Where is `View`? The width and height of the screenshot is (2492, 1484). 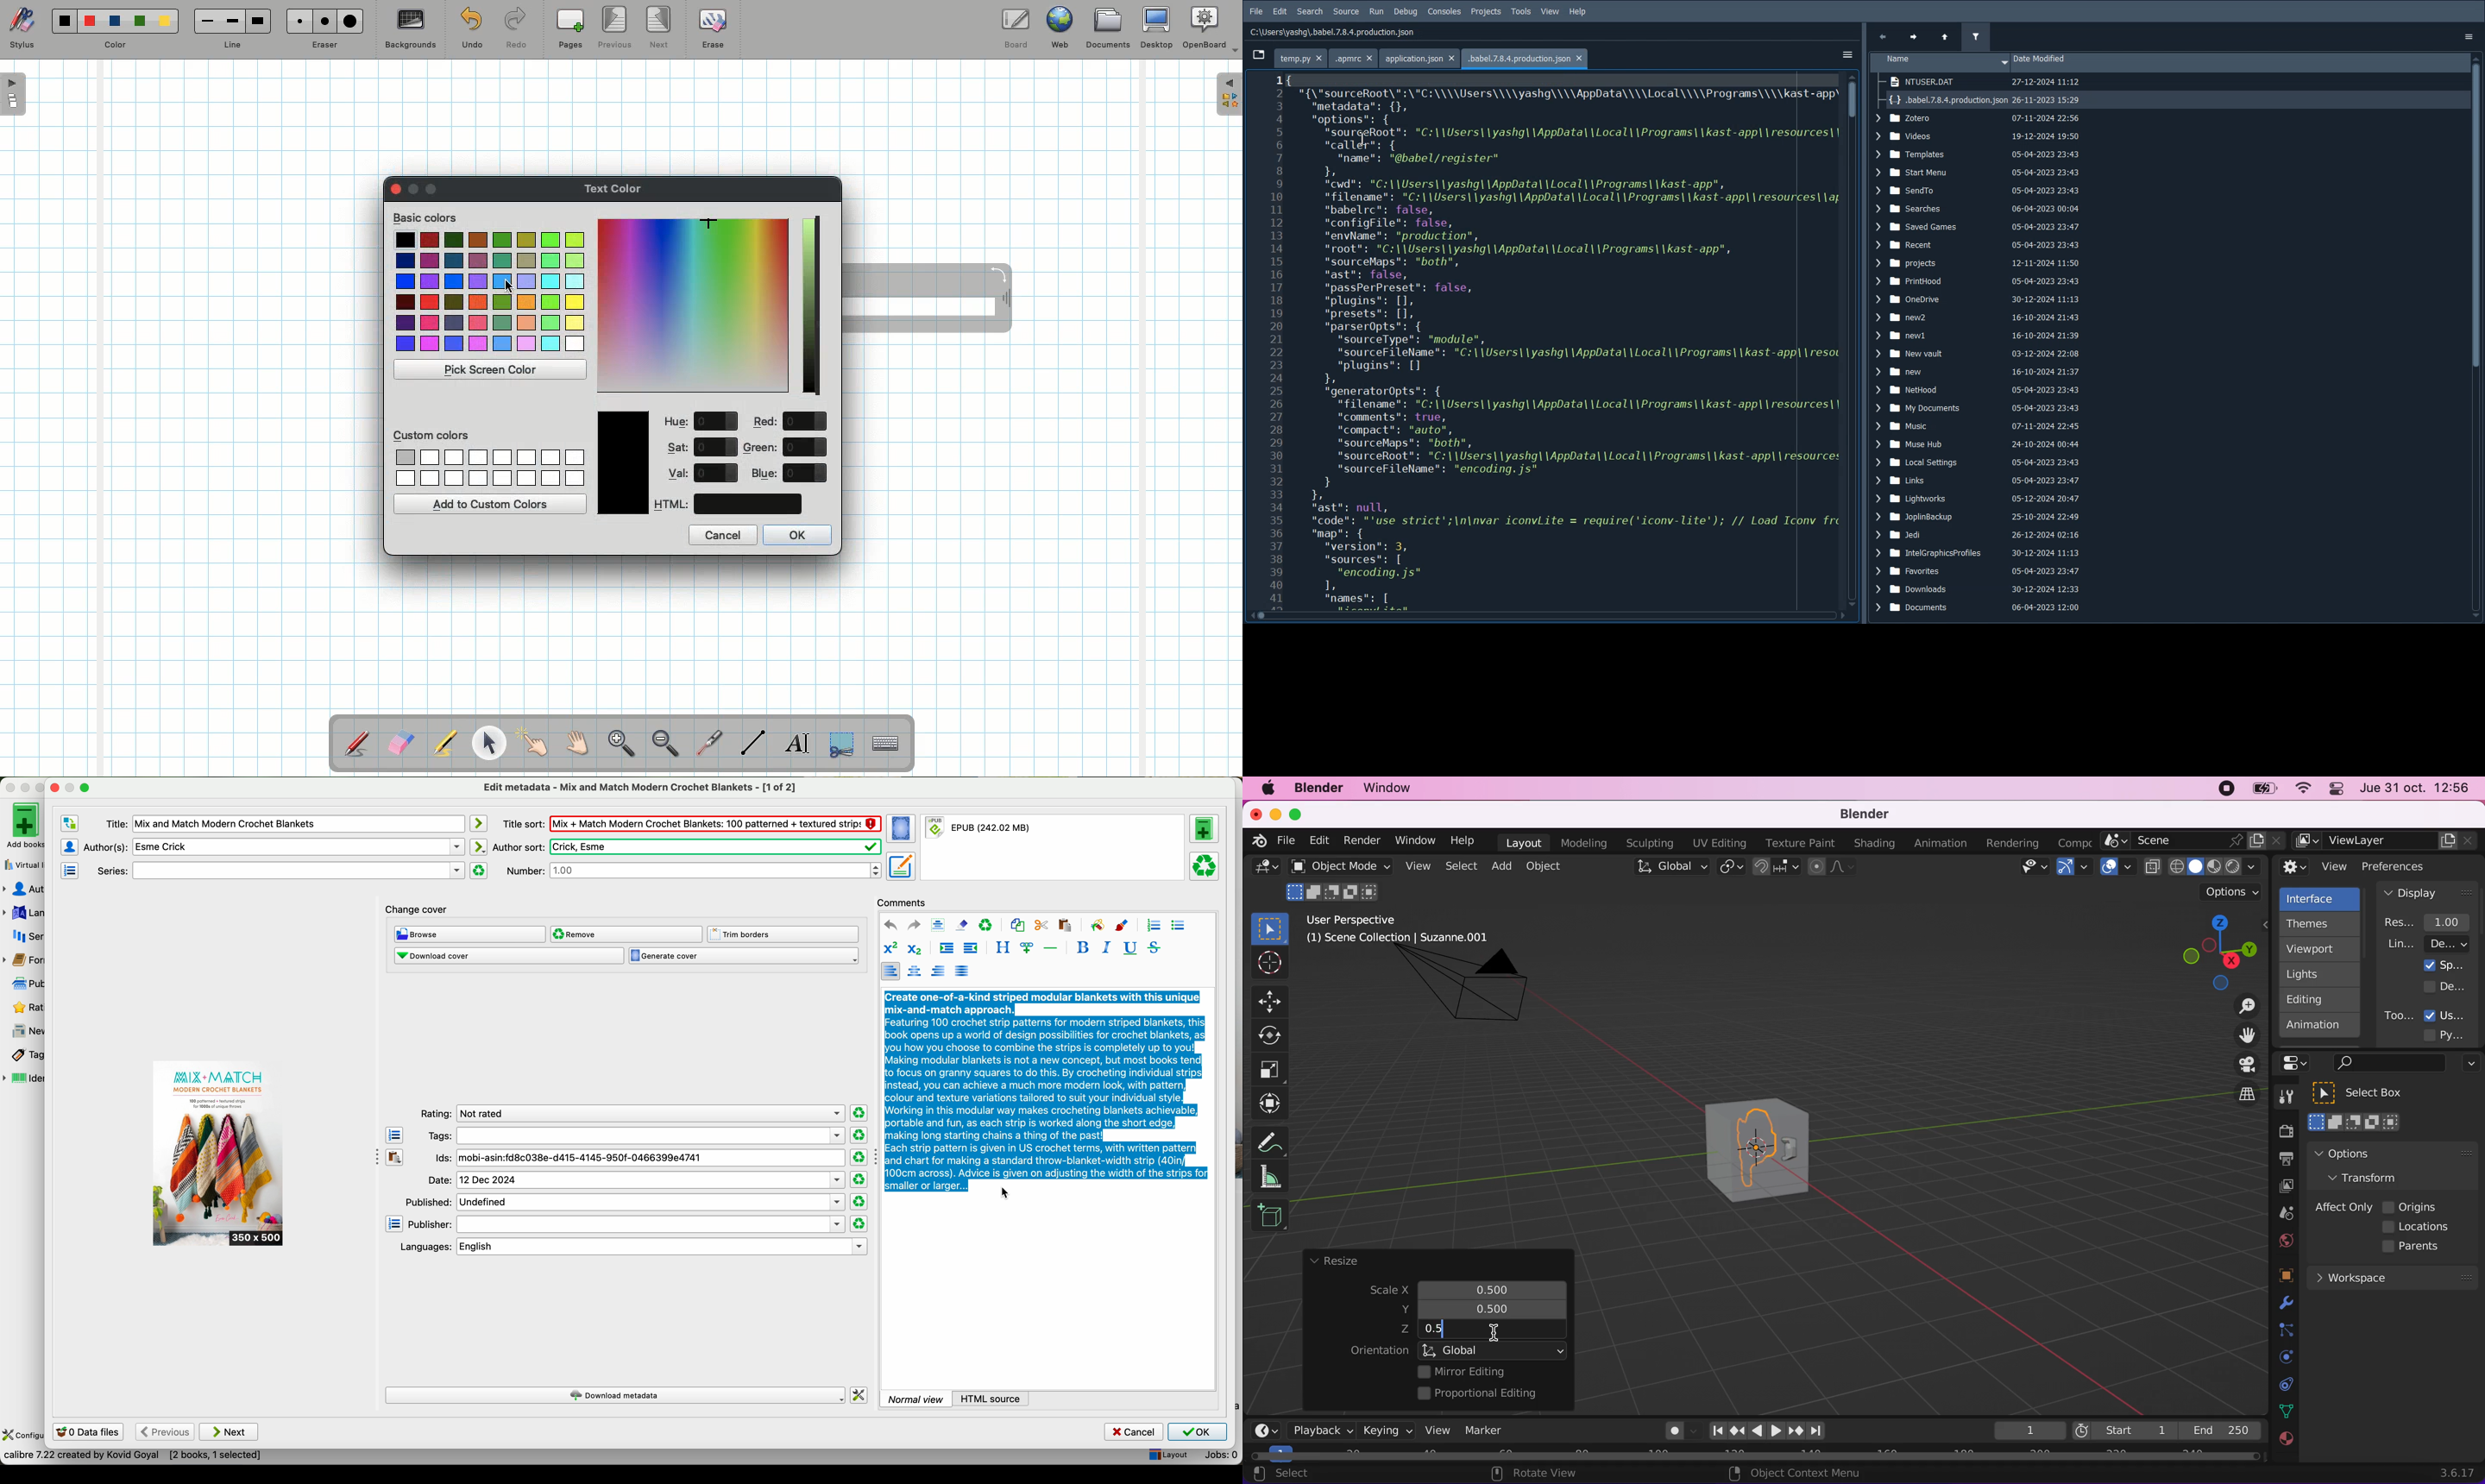
View is located at coordinates (1551, 12).